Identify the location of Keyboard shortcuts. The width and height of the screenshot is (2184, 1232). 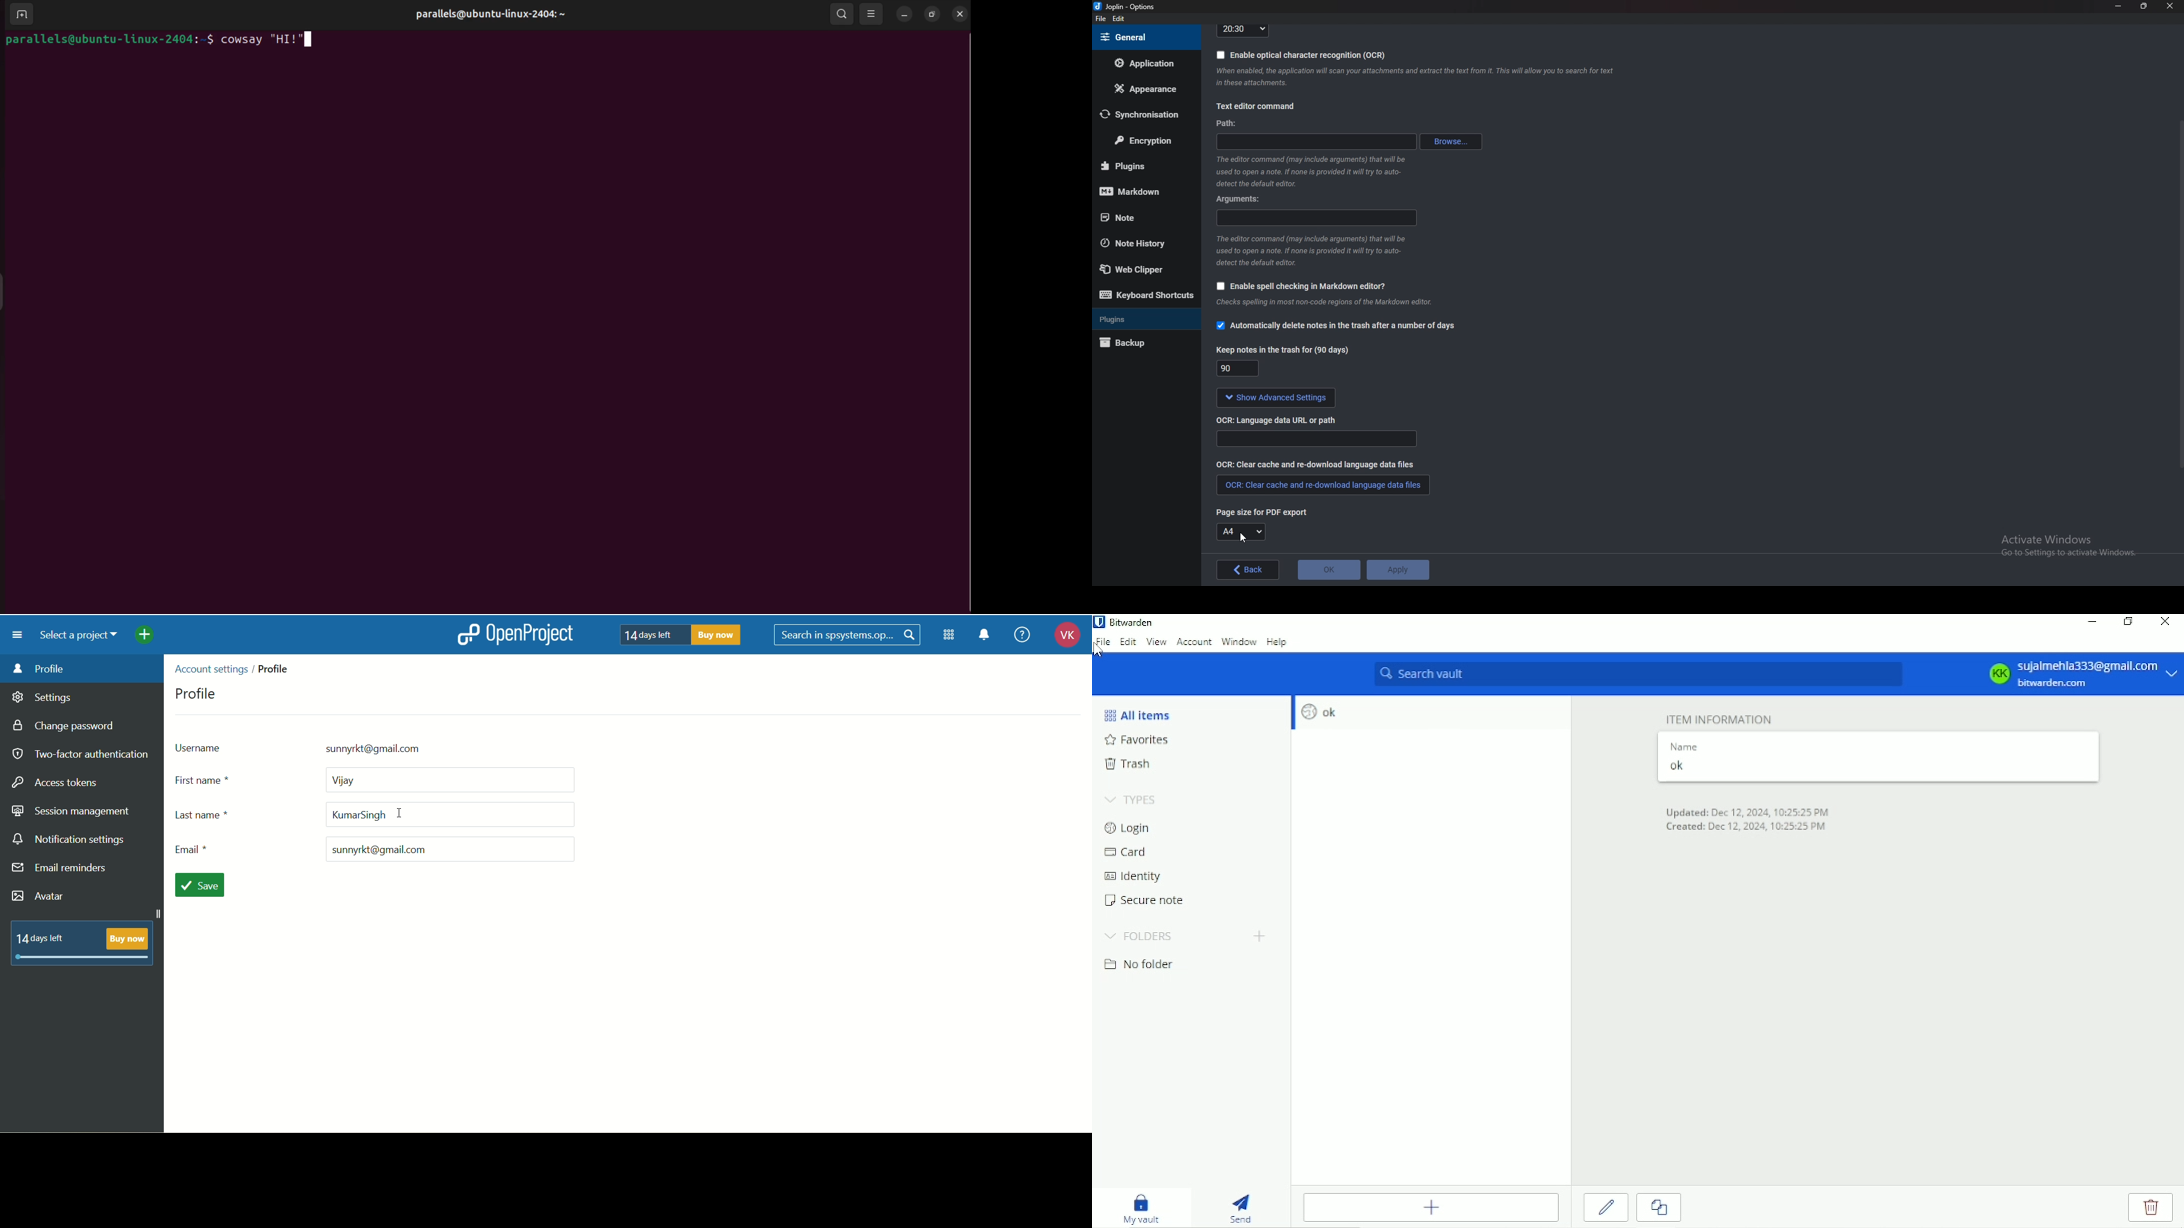
(1146, 296).